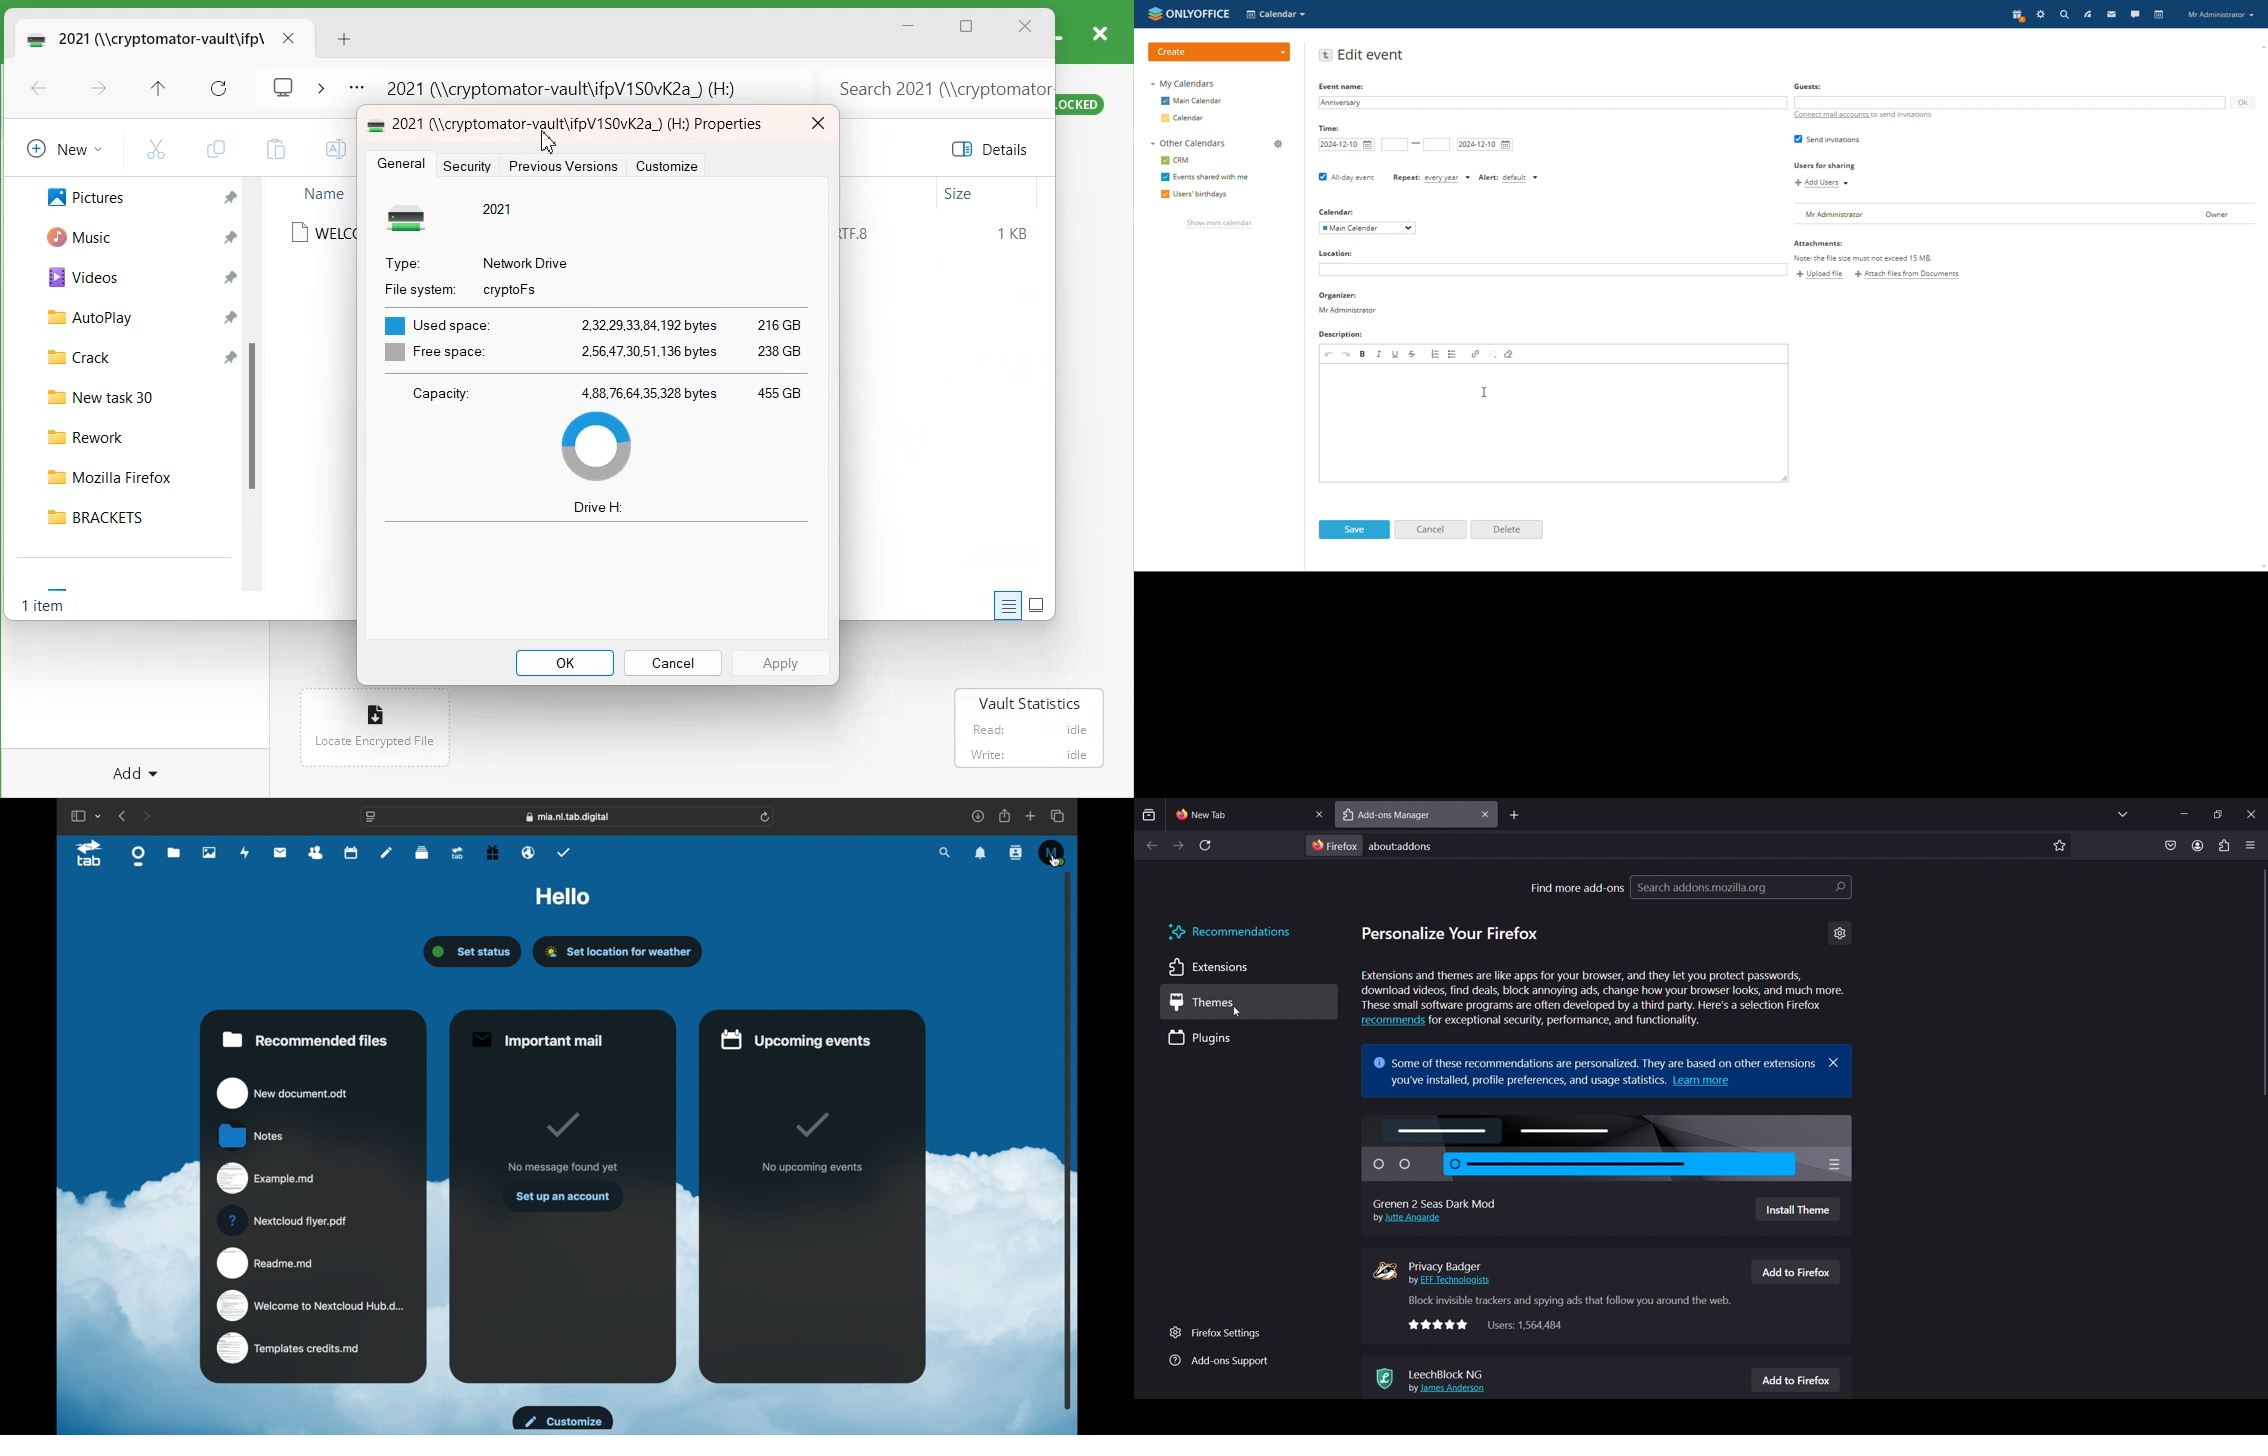 This screenshot has height=1456, width=2268. Describe the element at coordinates (1335, 846) in the screenshot. I see `firefox` at that location.